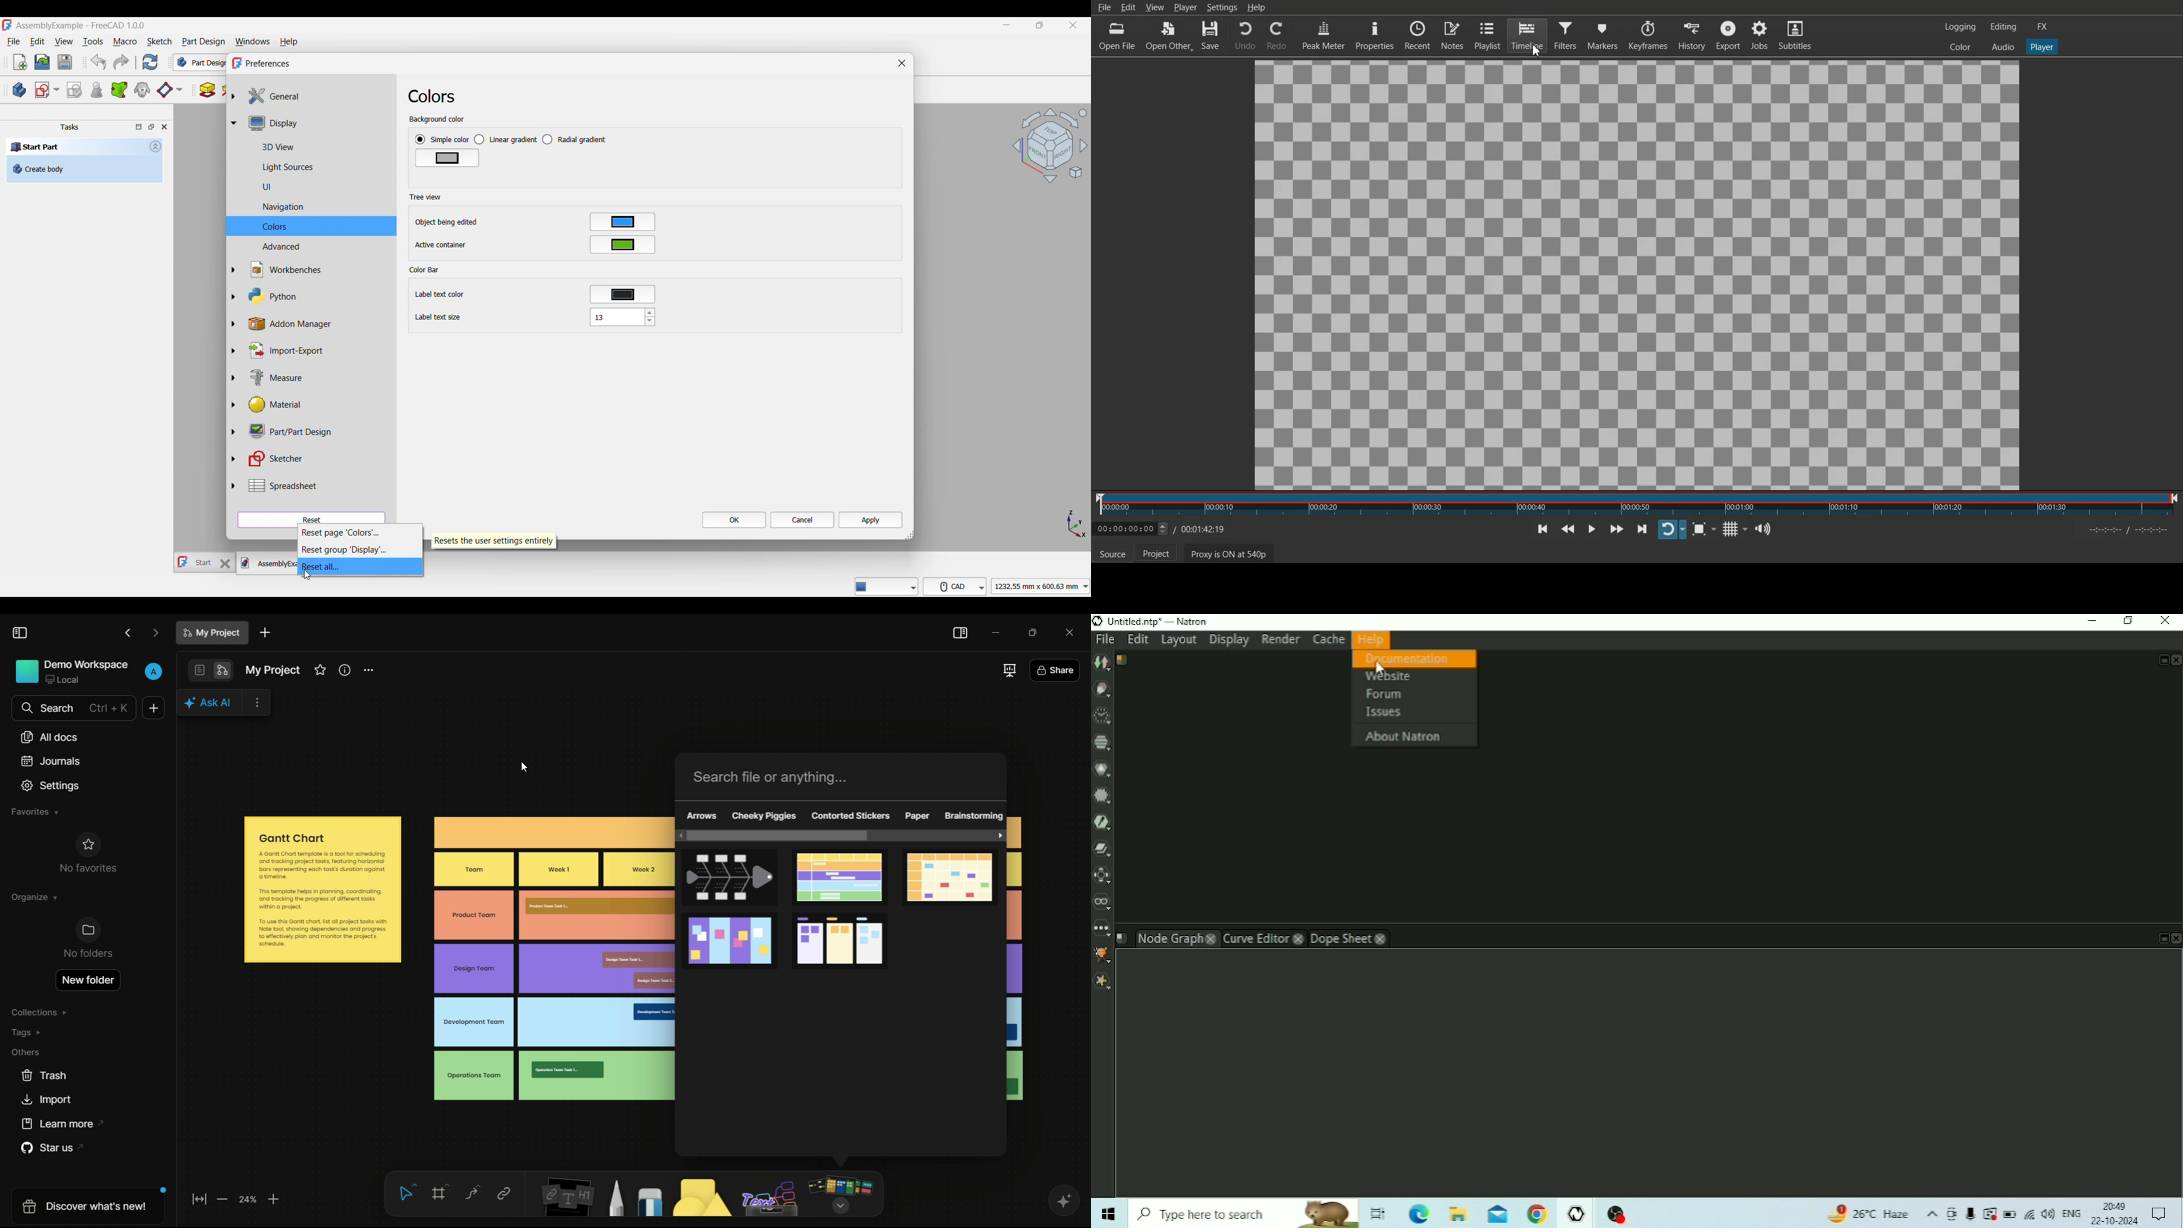  I want to click on Windows menu, so click(252, 42).